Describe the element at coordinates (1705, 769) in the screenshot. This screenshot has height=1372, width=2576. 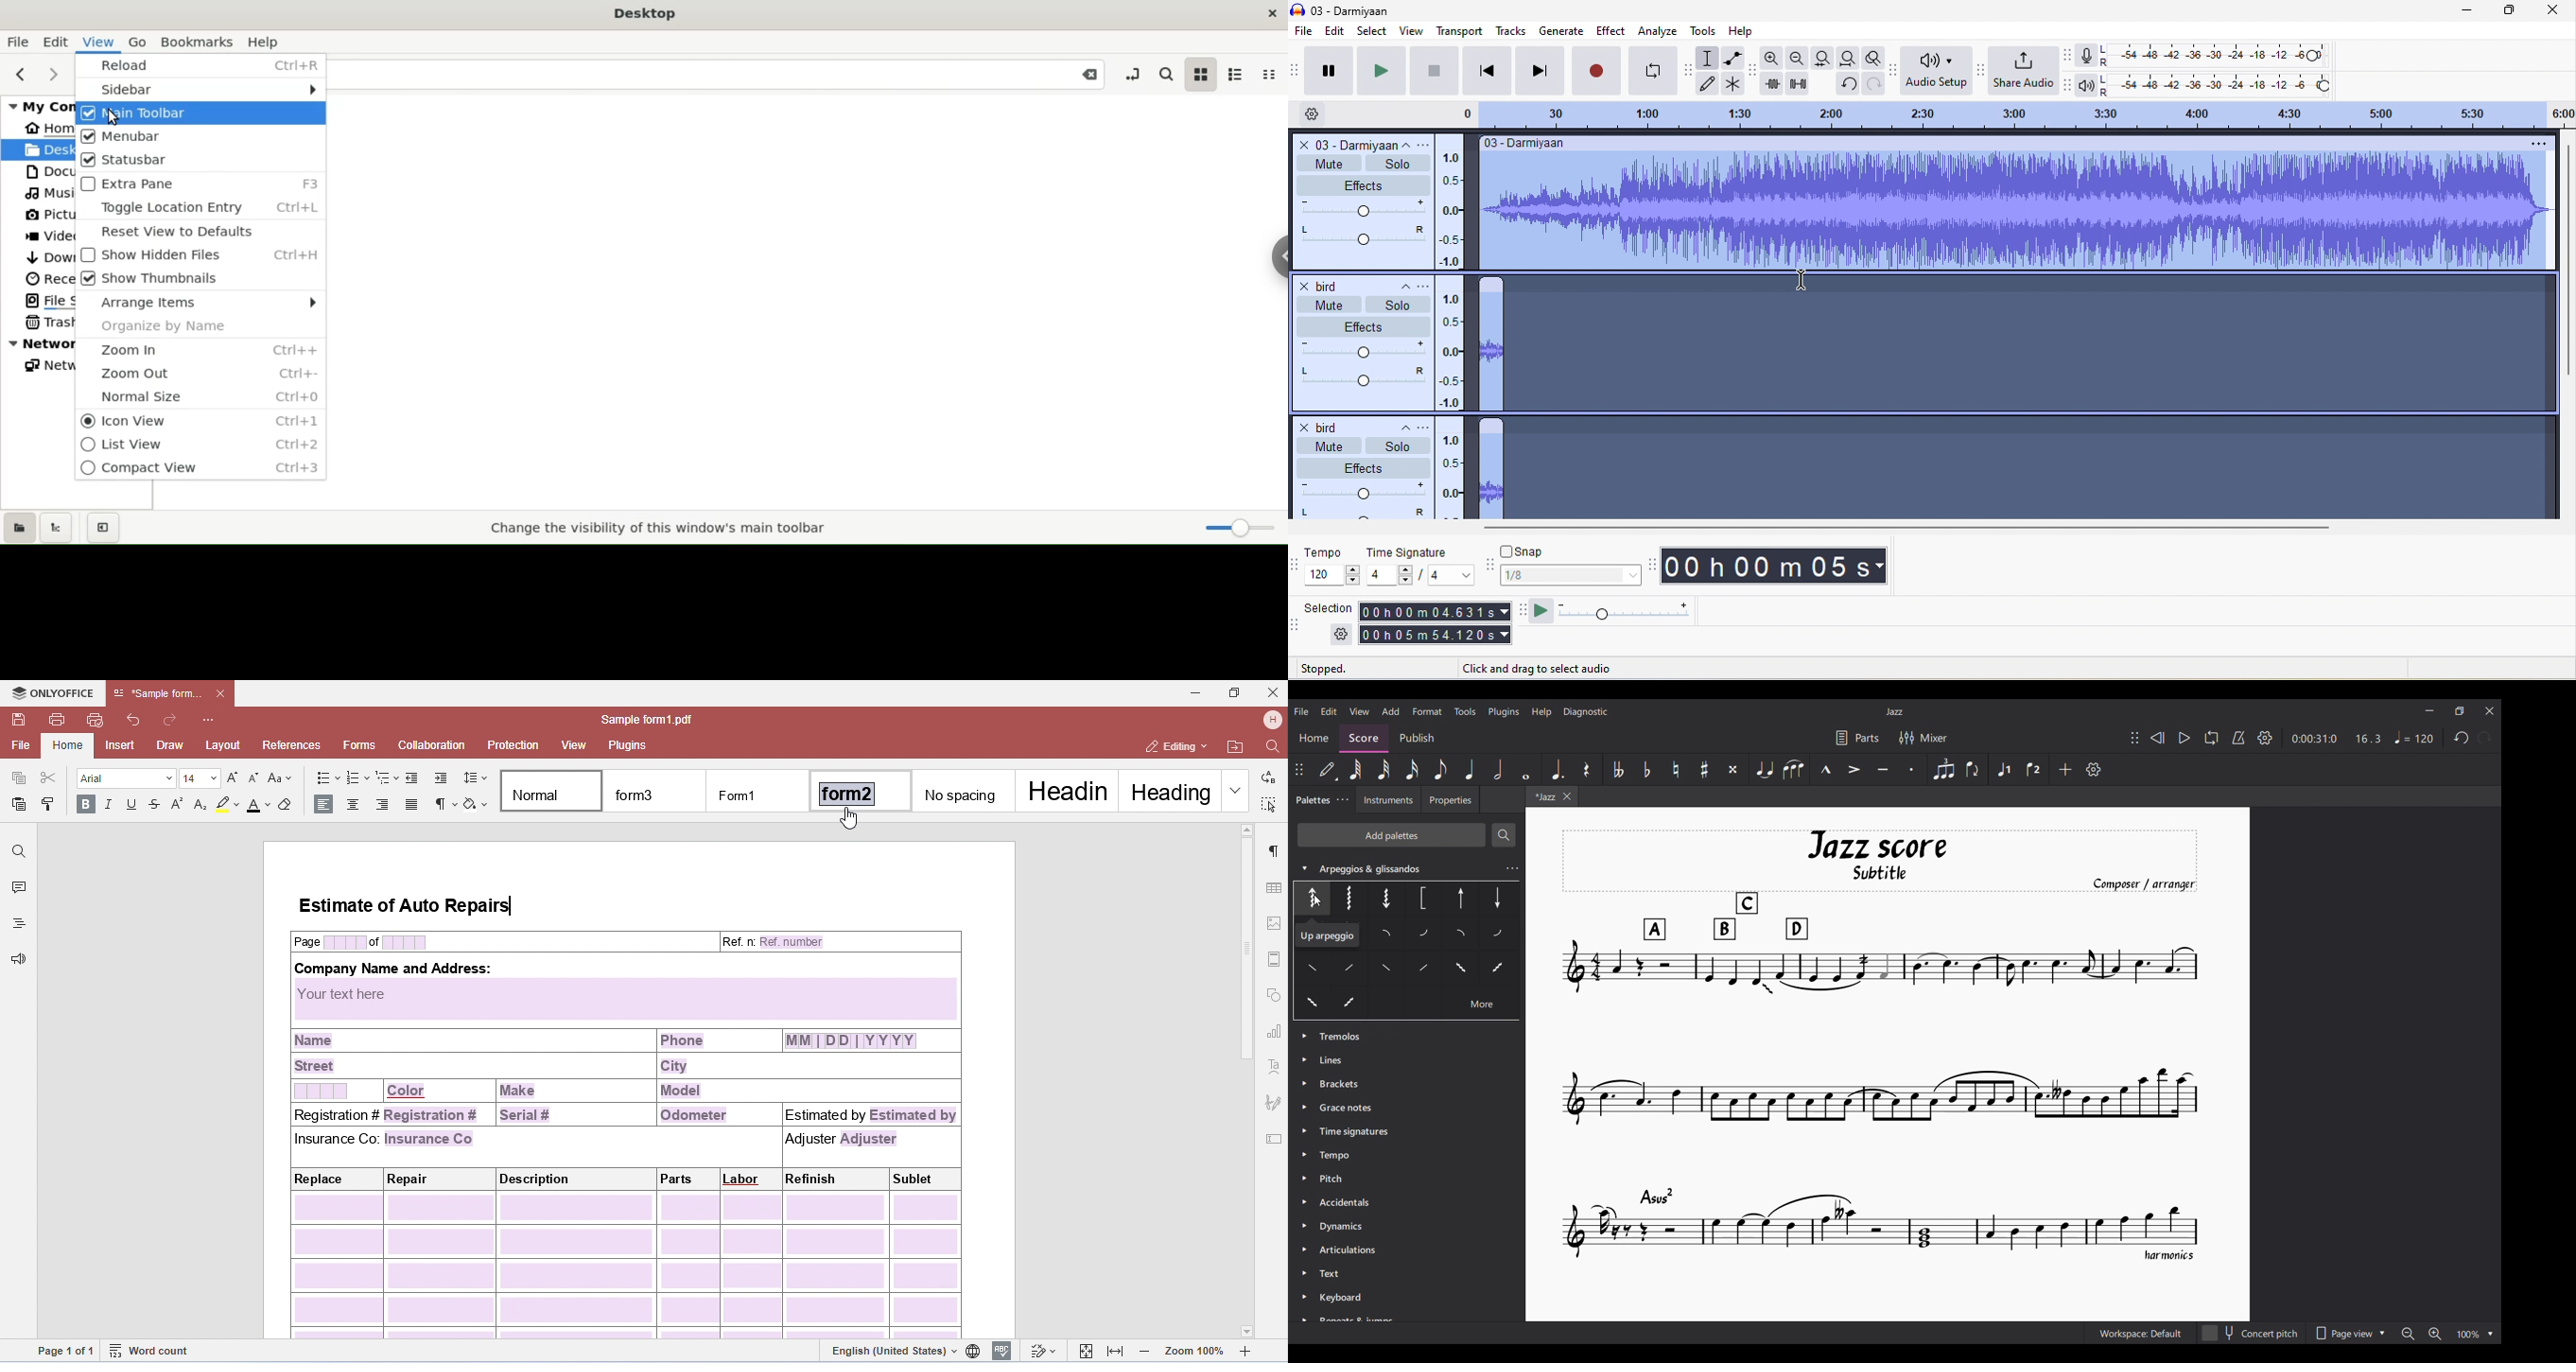
I see `Toggle sharp` at that location.